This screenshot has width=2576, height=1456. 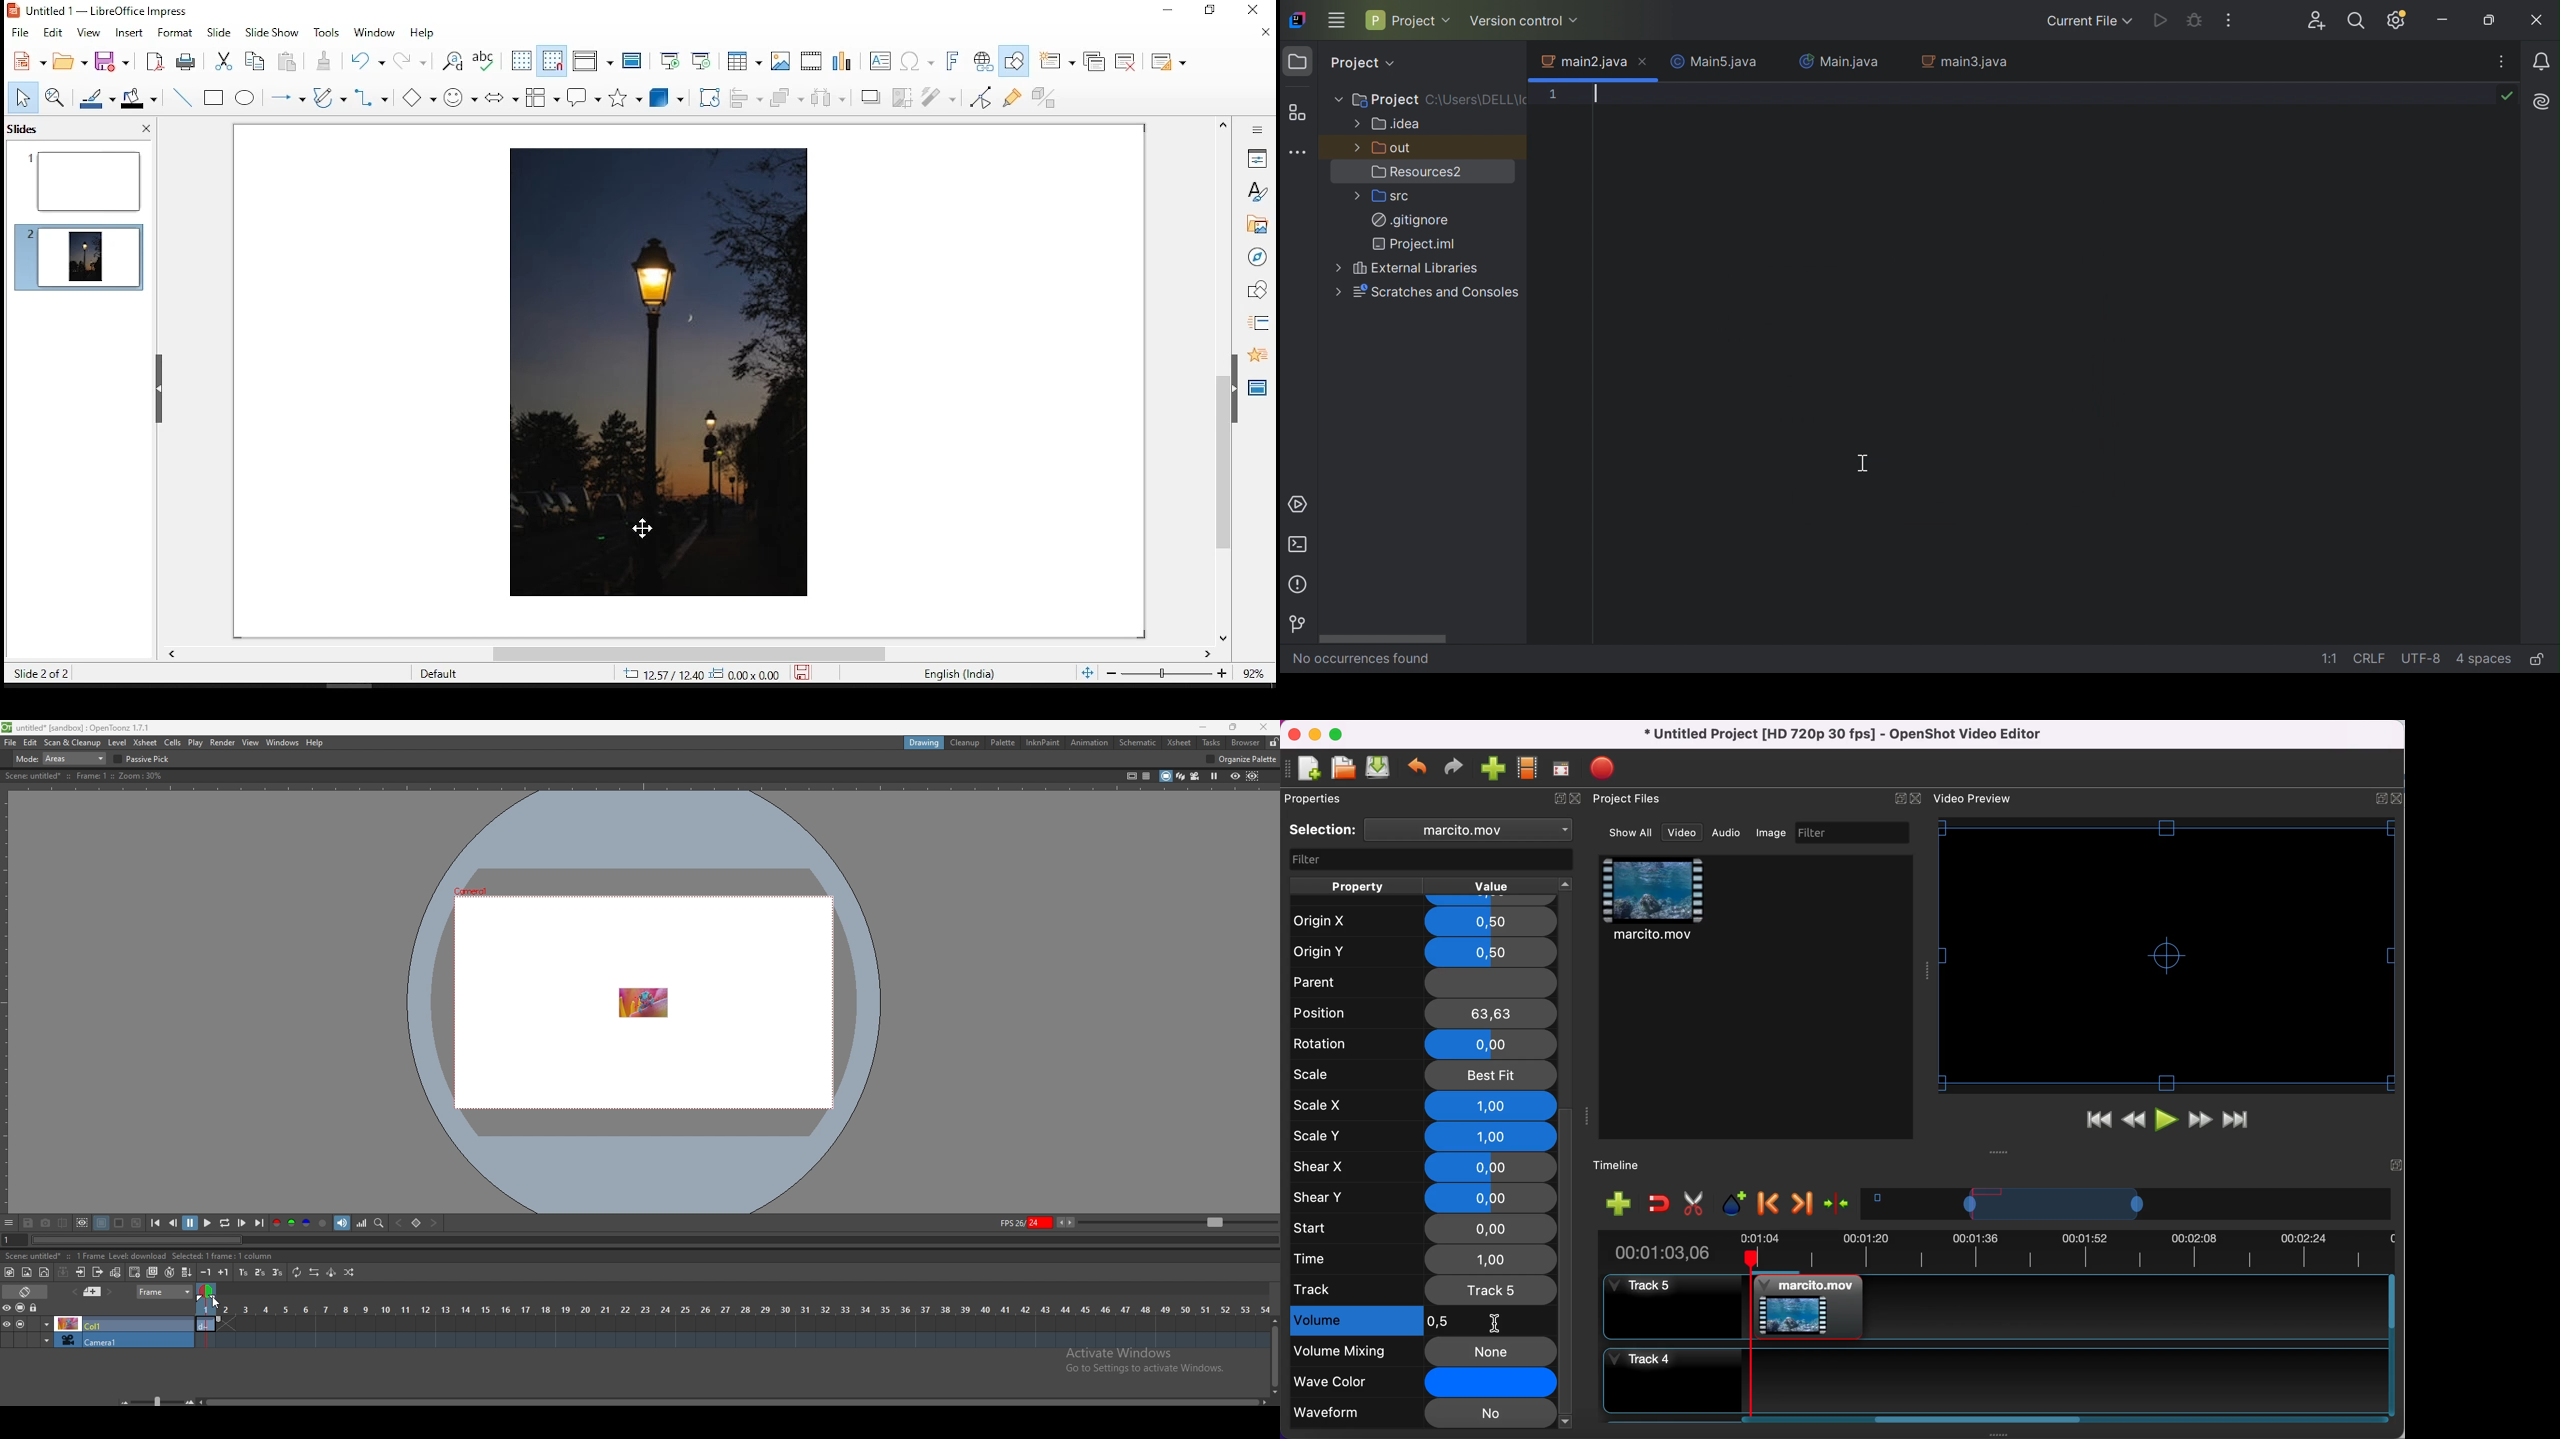 I want to click on undo, so click(x=1418, y=769).